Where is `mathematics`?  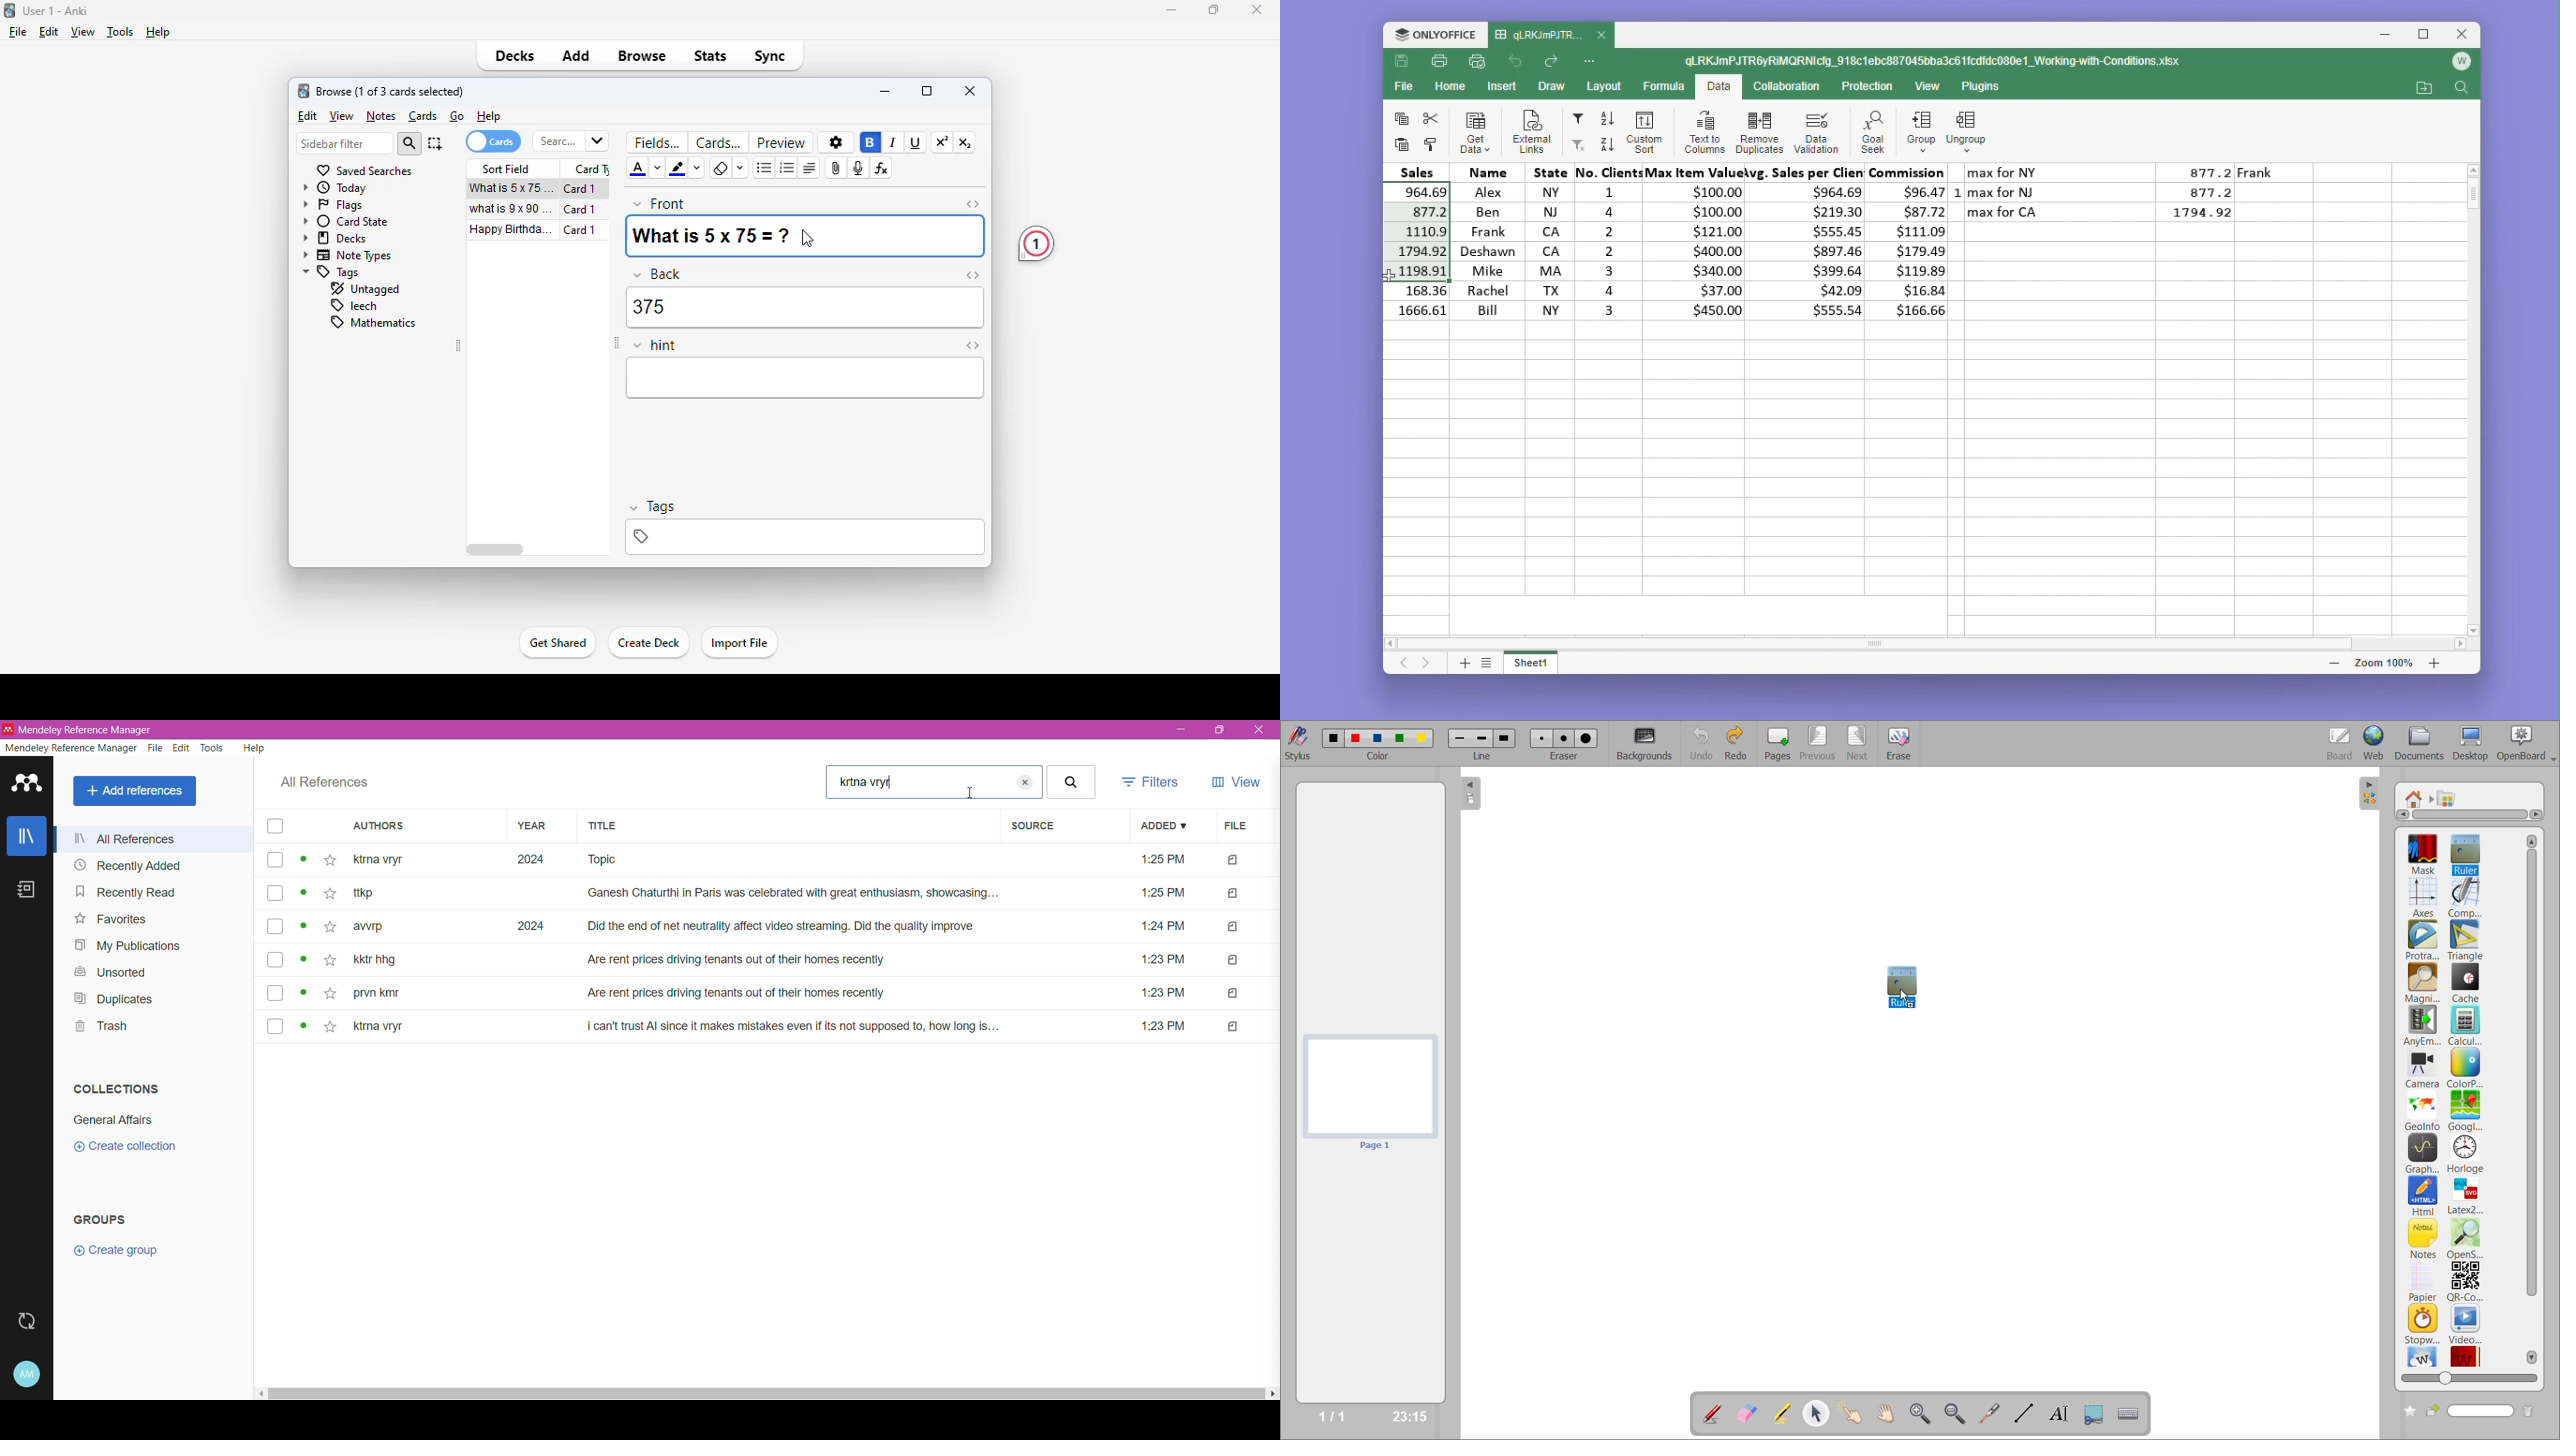 mathematics is located at coordinates (375, 323).